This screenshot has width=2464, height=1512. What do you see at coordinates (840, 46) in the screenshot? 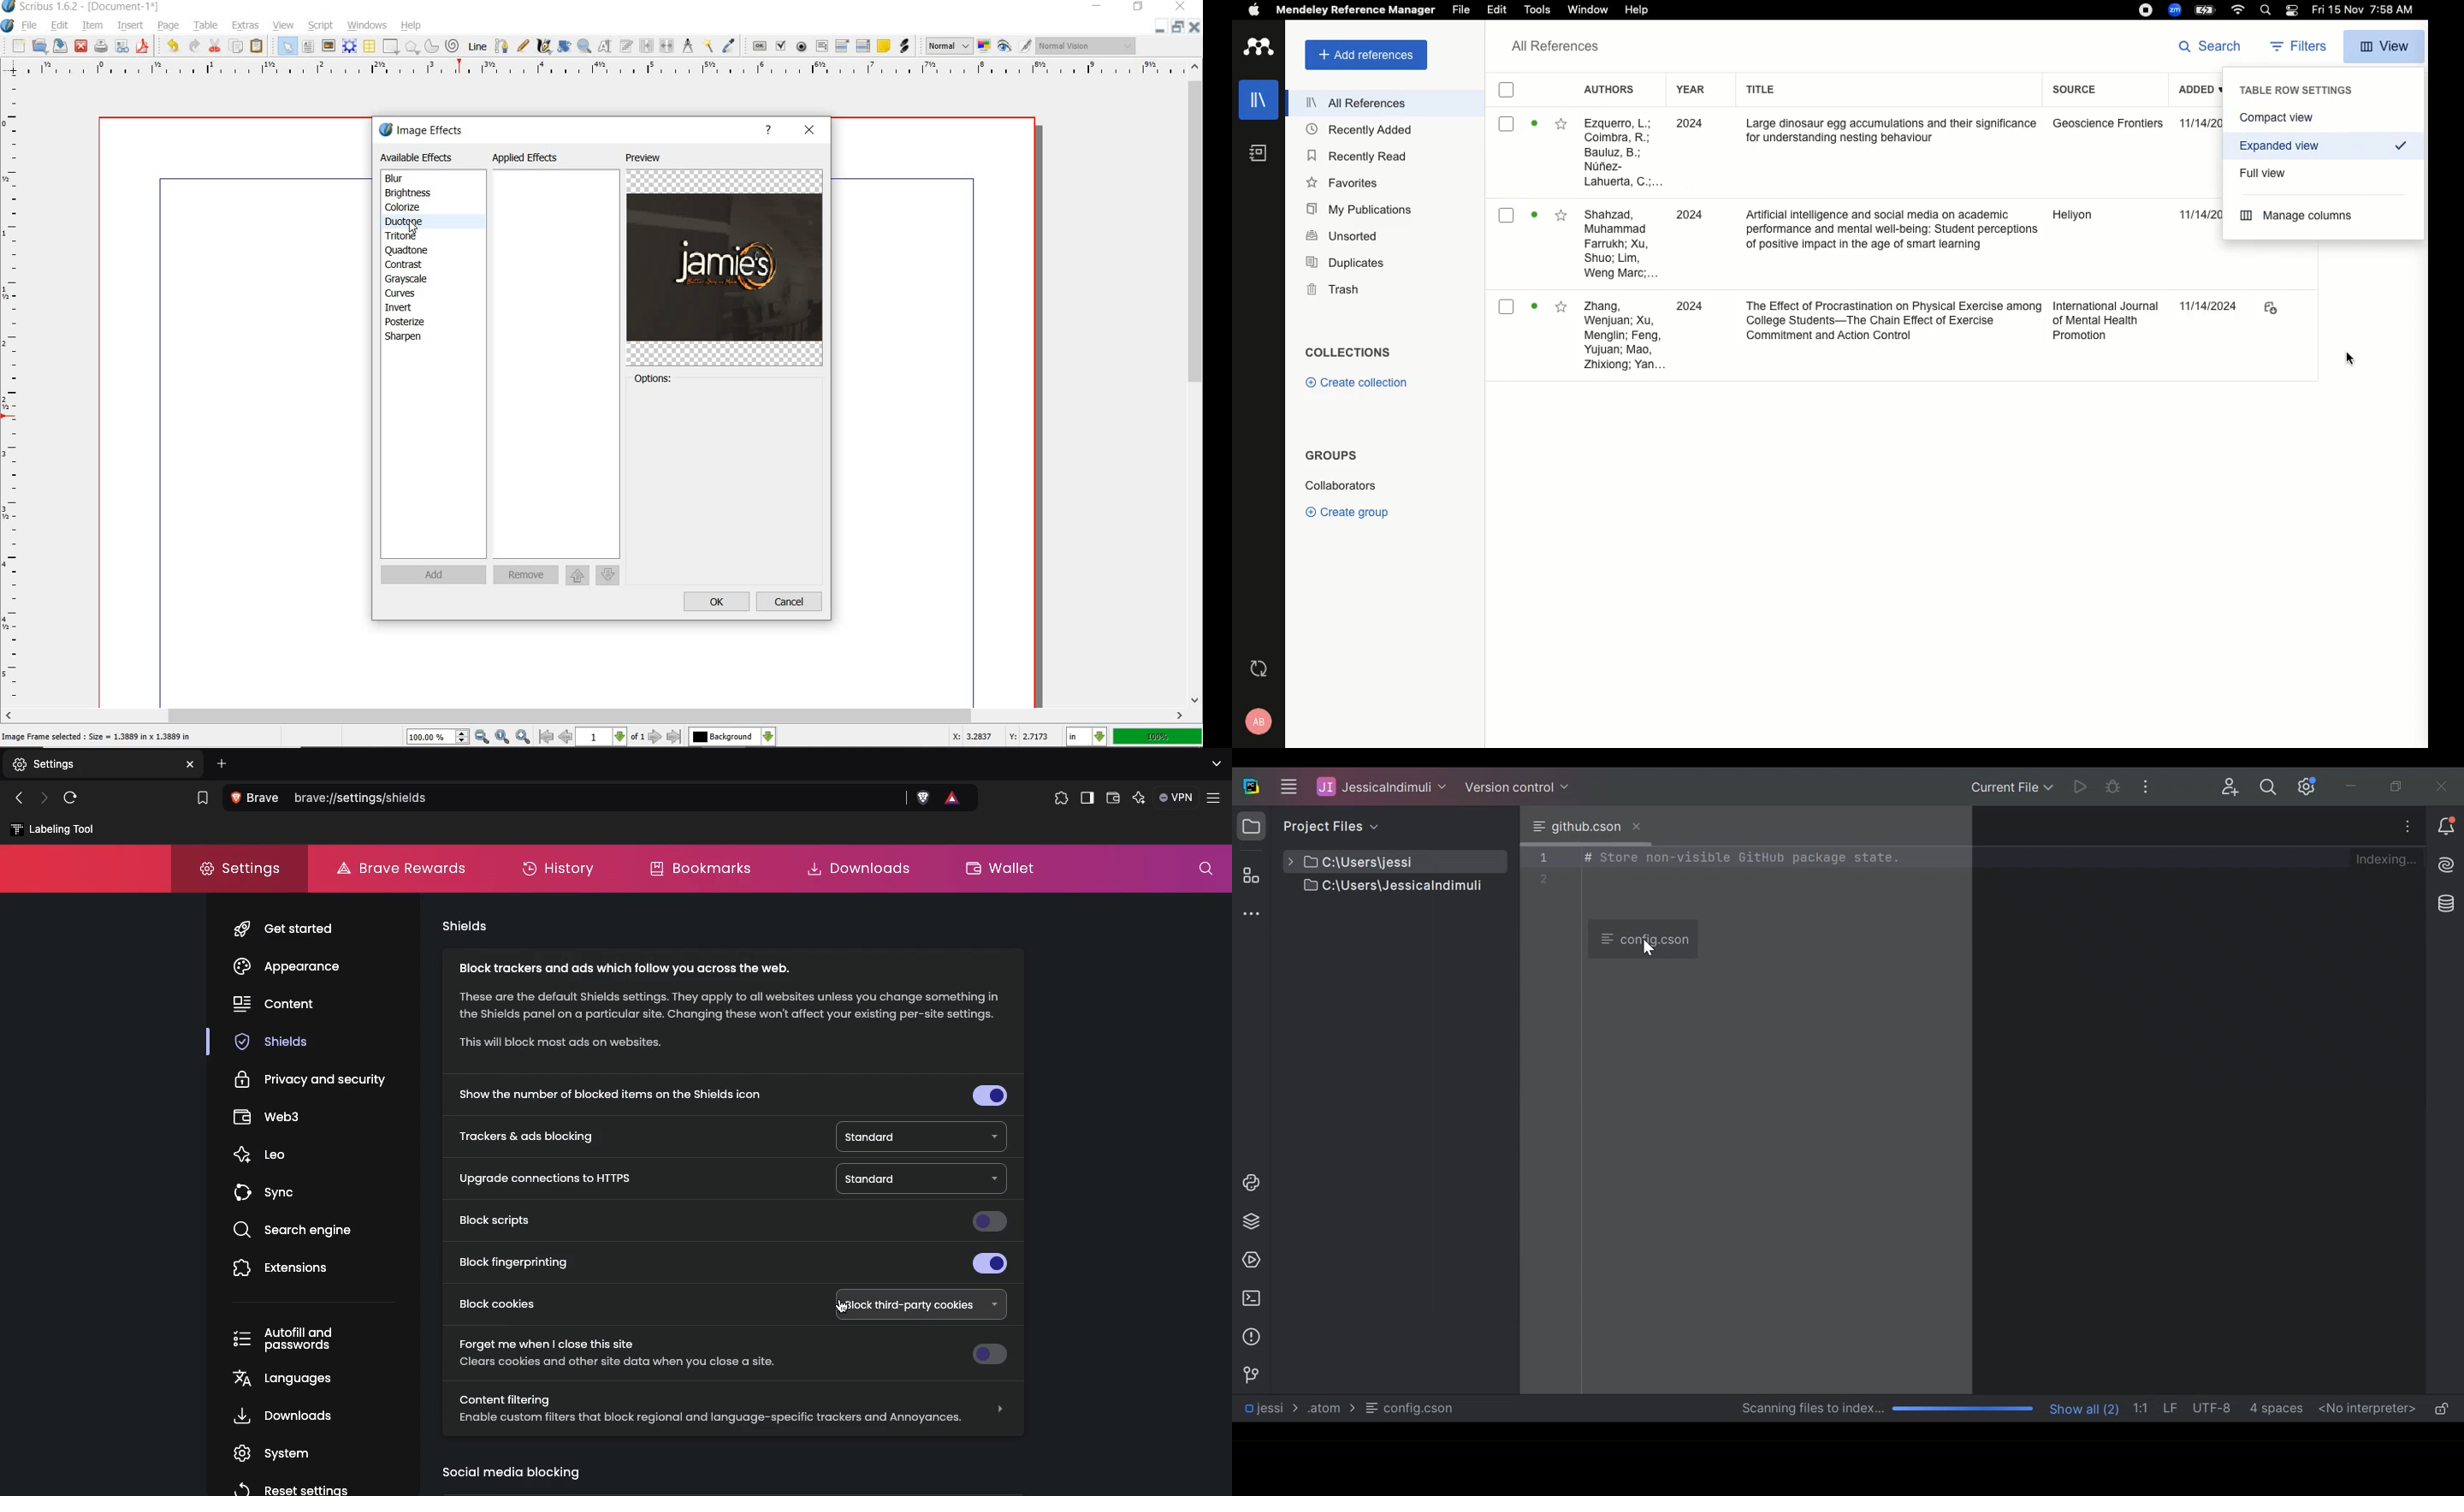
I see `pdf combo box` at bounding box center [840, 46].